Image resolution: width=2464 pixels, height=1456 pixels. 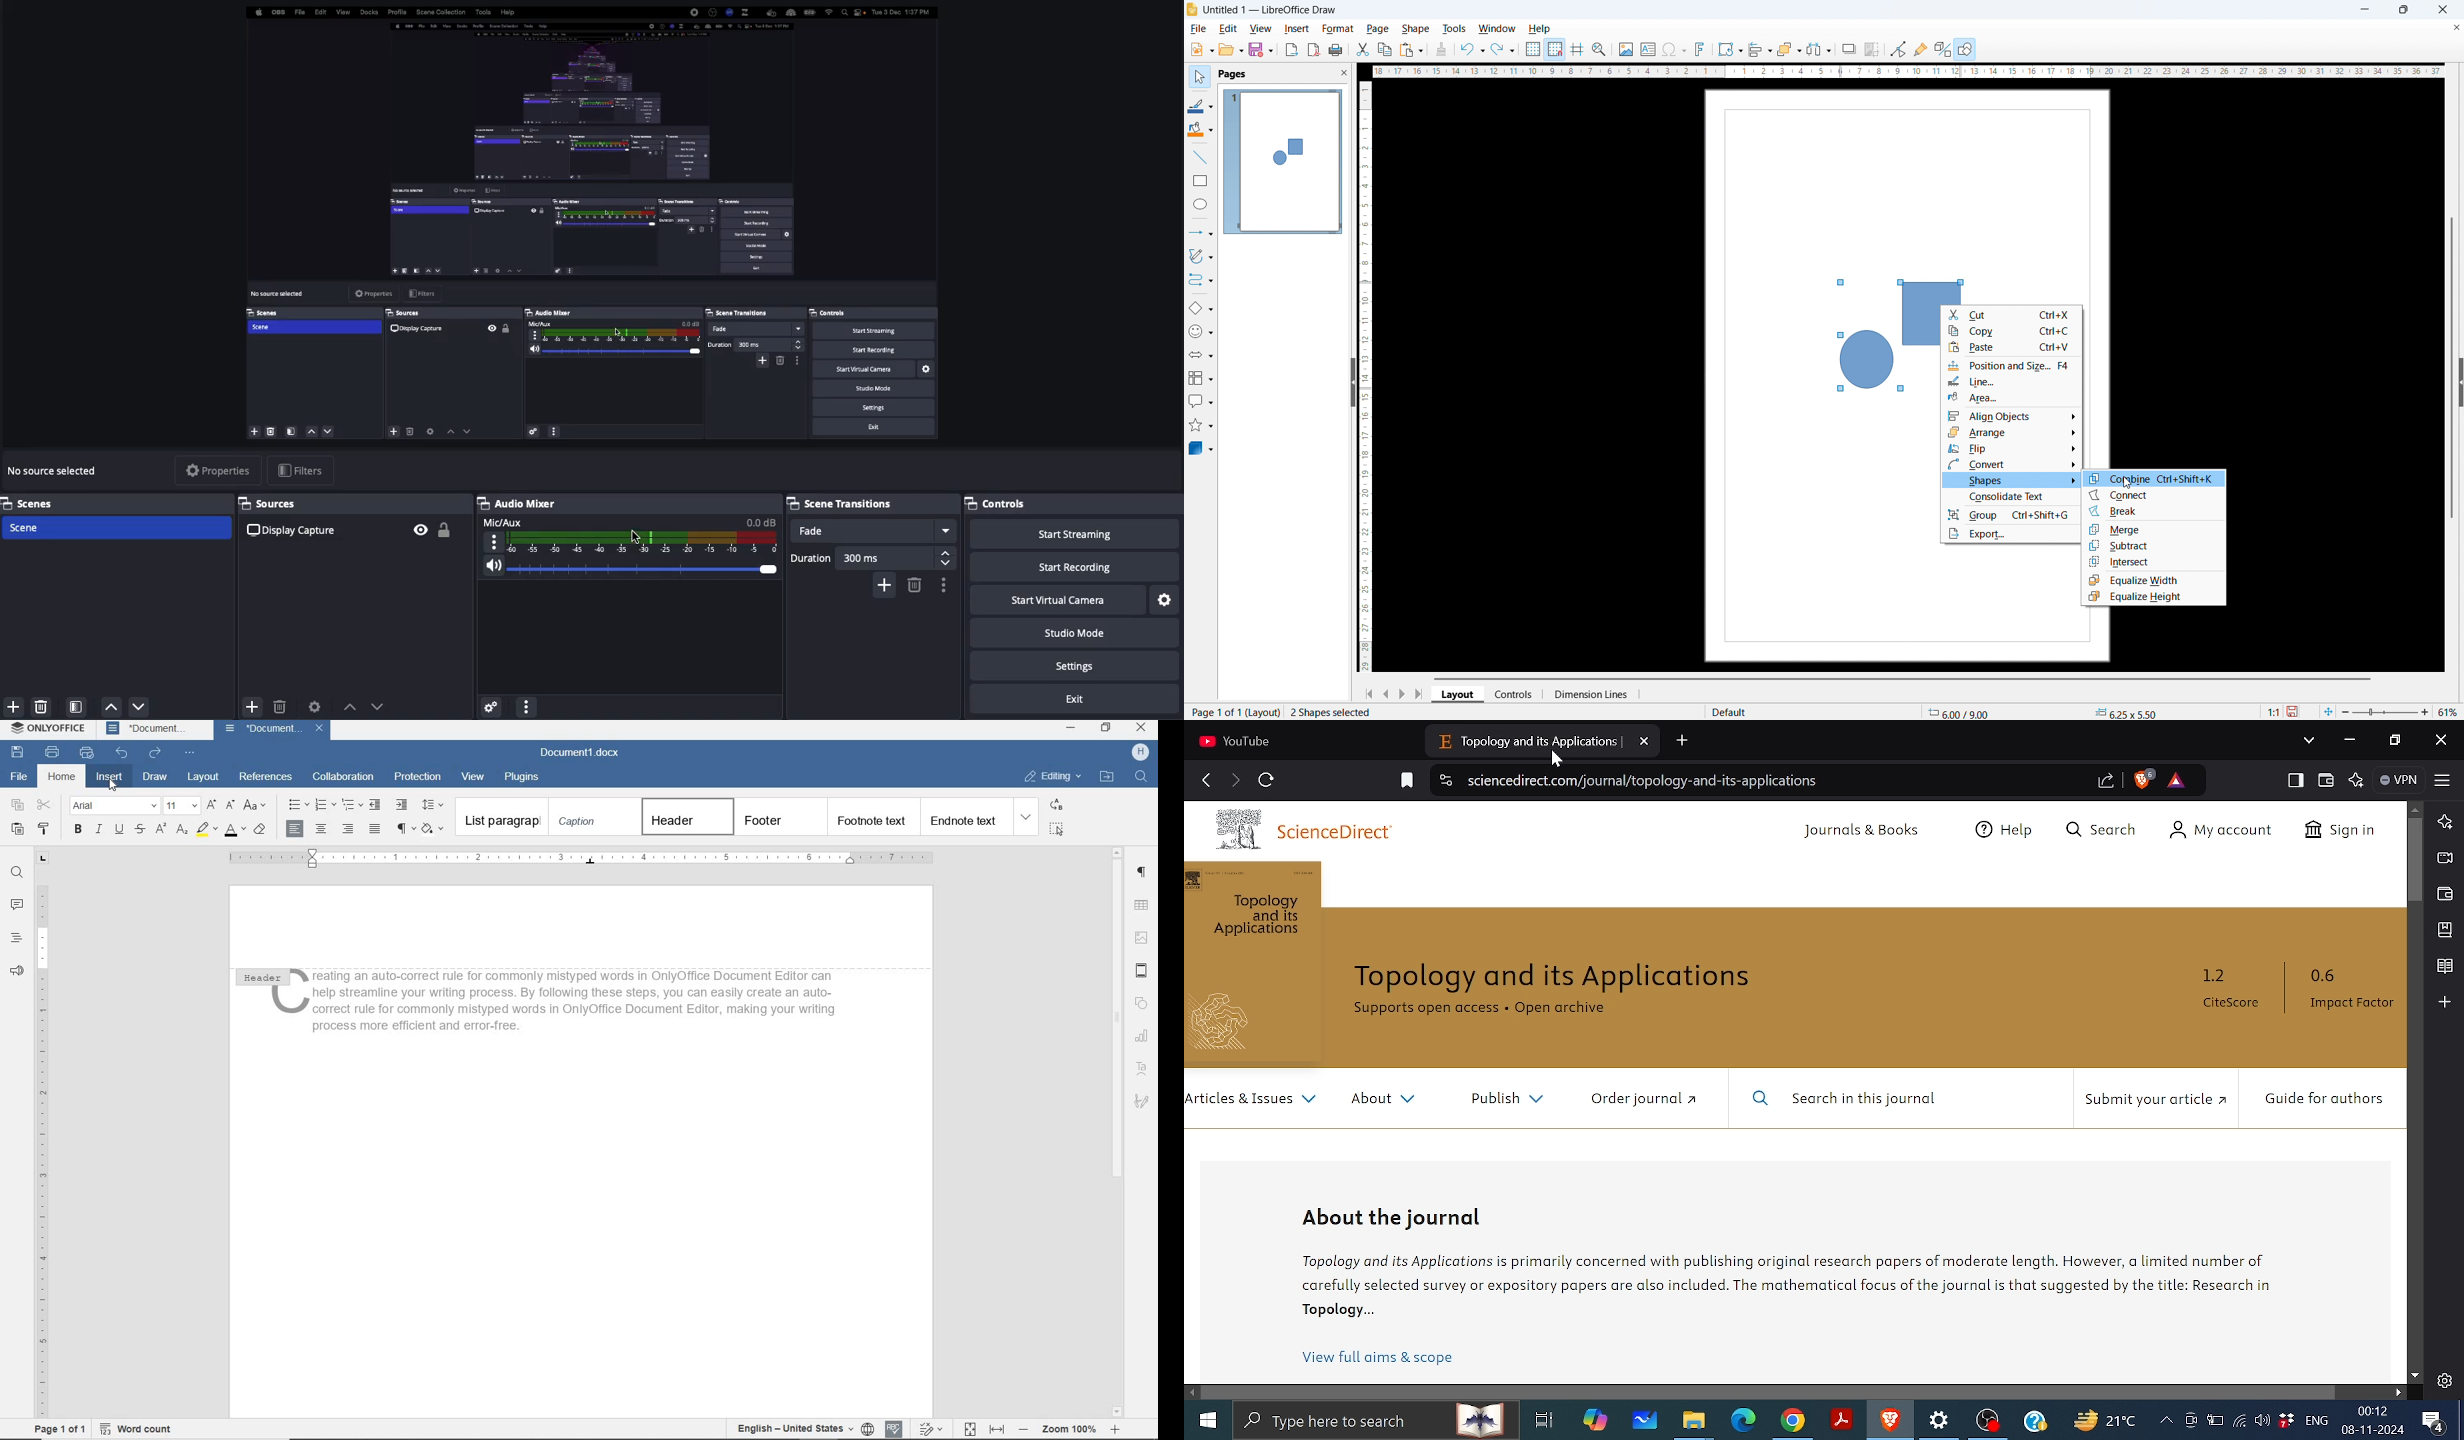 What do you see at coordinates (1369, 693) in the screenshot?
I see `go to first page` at bounding box center [1369, 693].